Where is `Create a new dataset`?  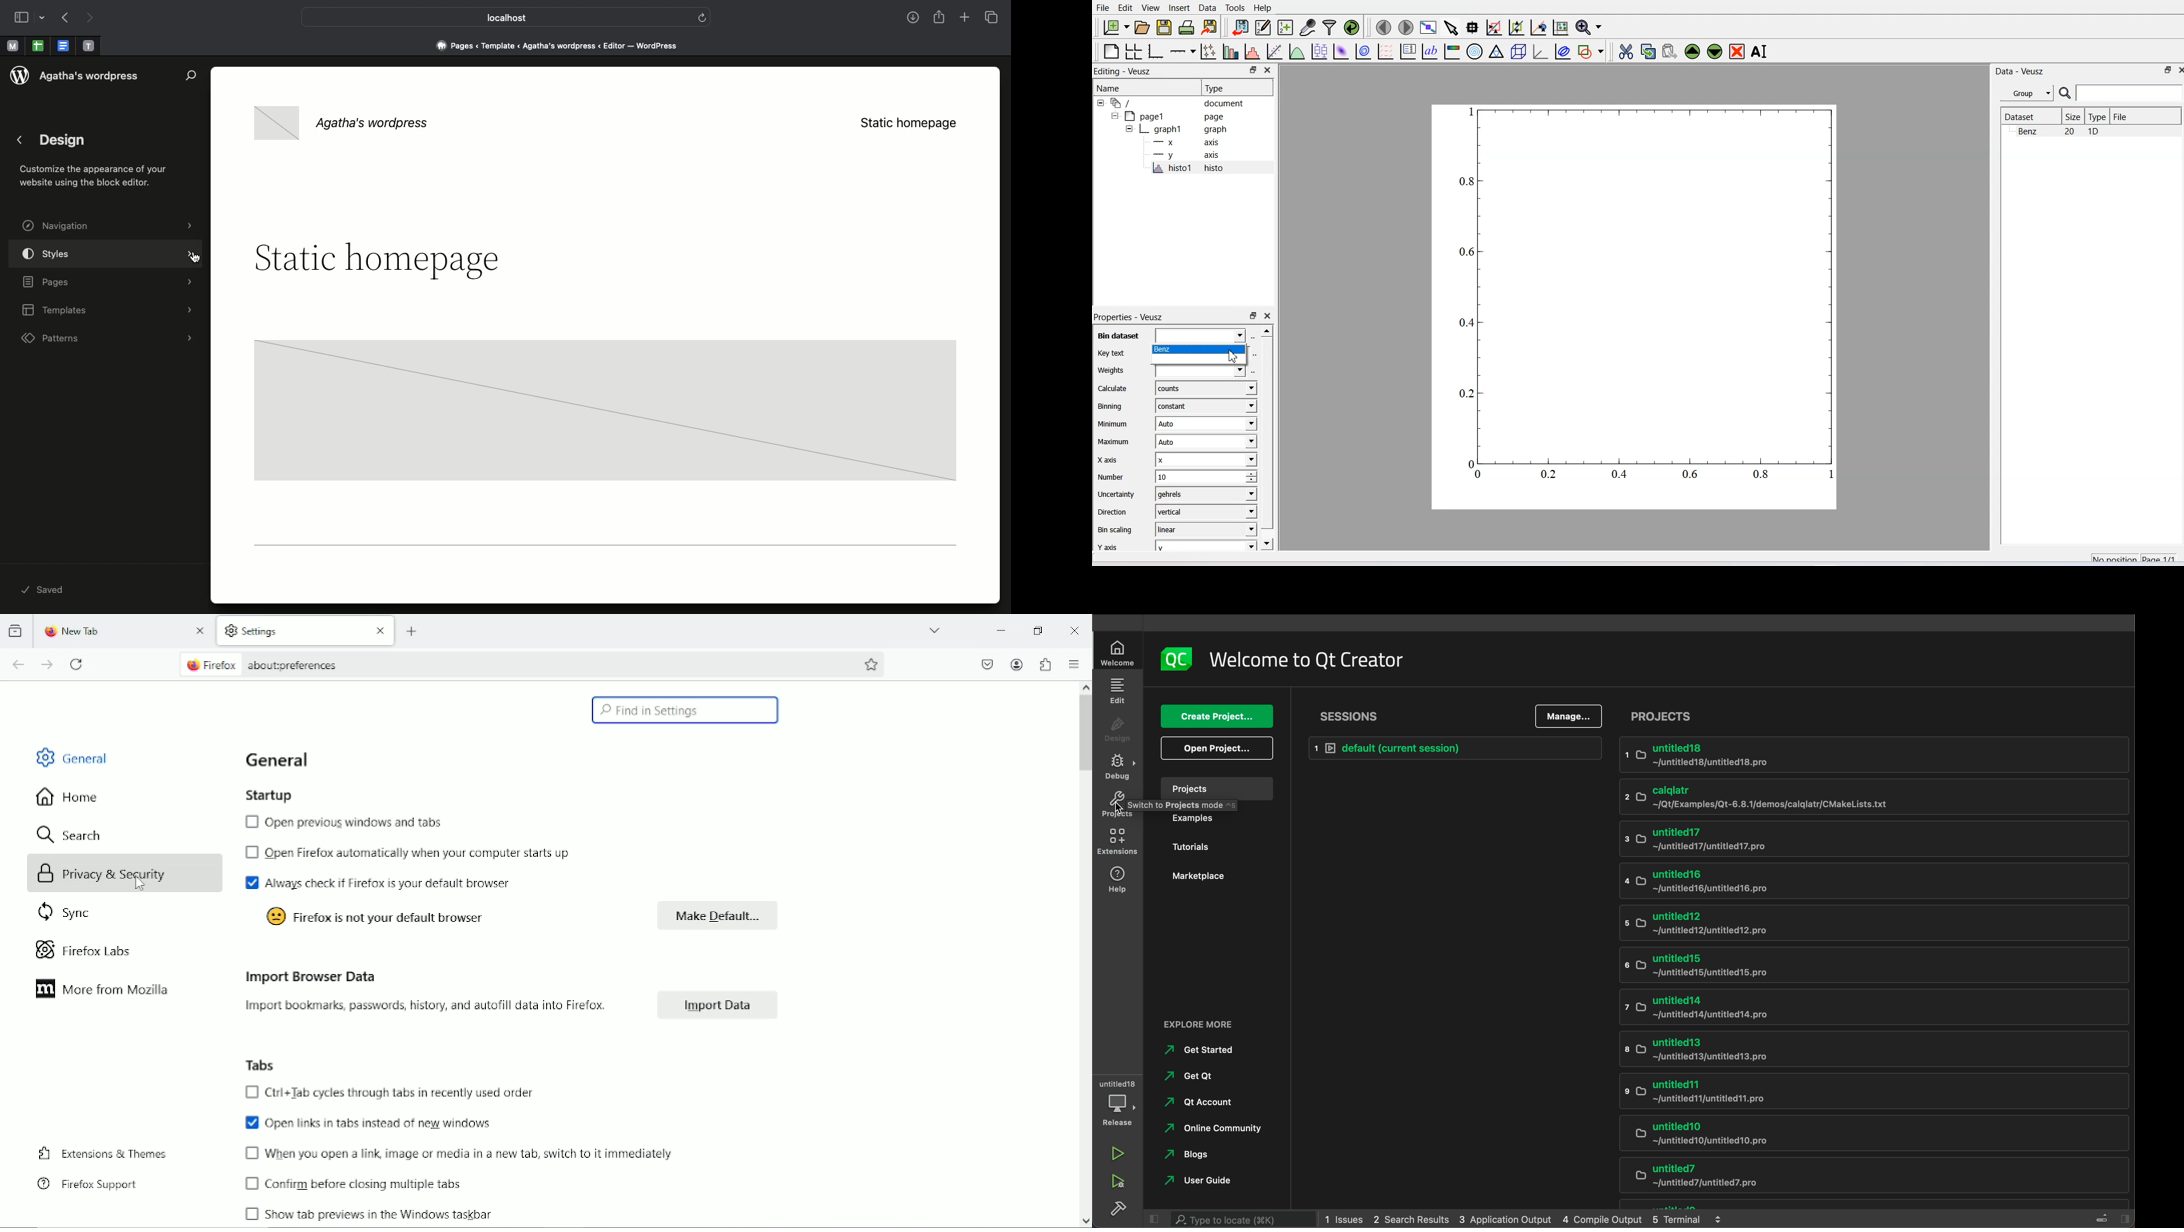 Create a new dataset is located at coordinates (1285, 27).